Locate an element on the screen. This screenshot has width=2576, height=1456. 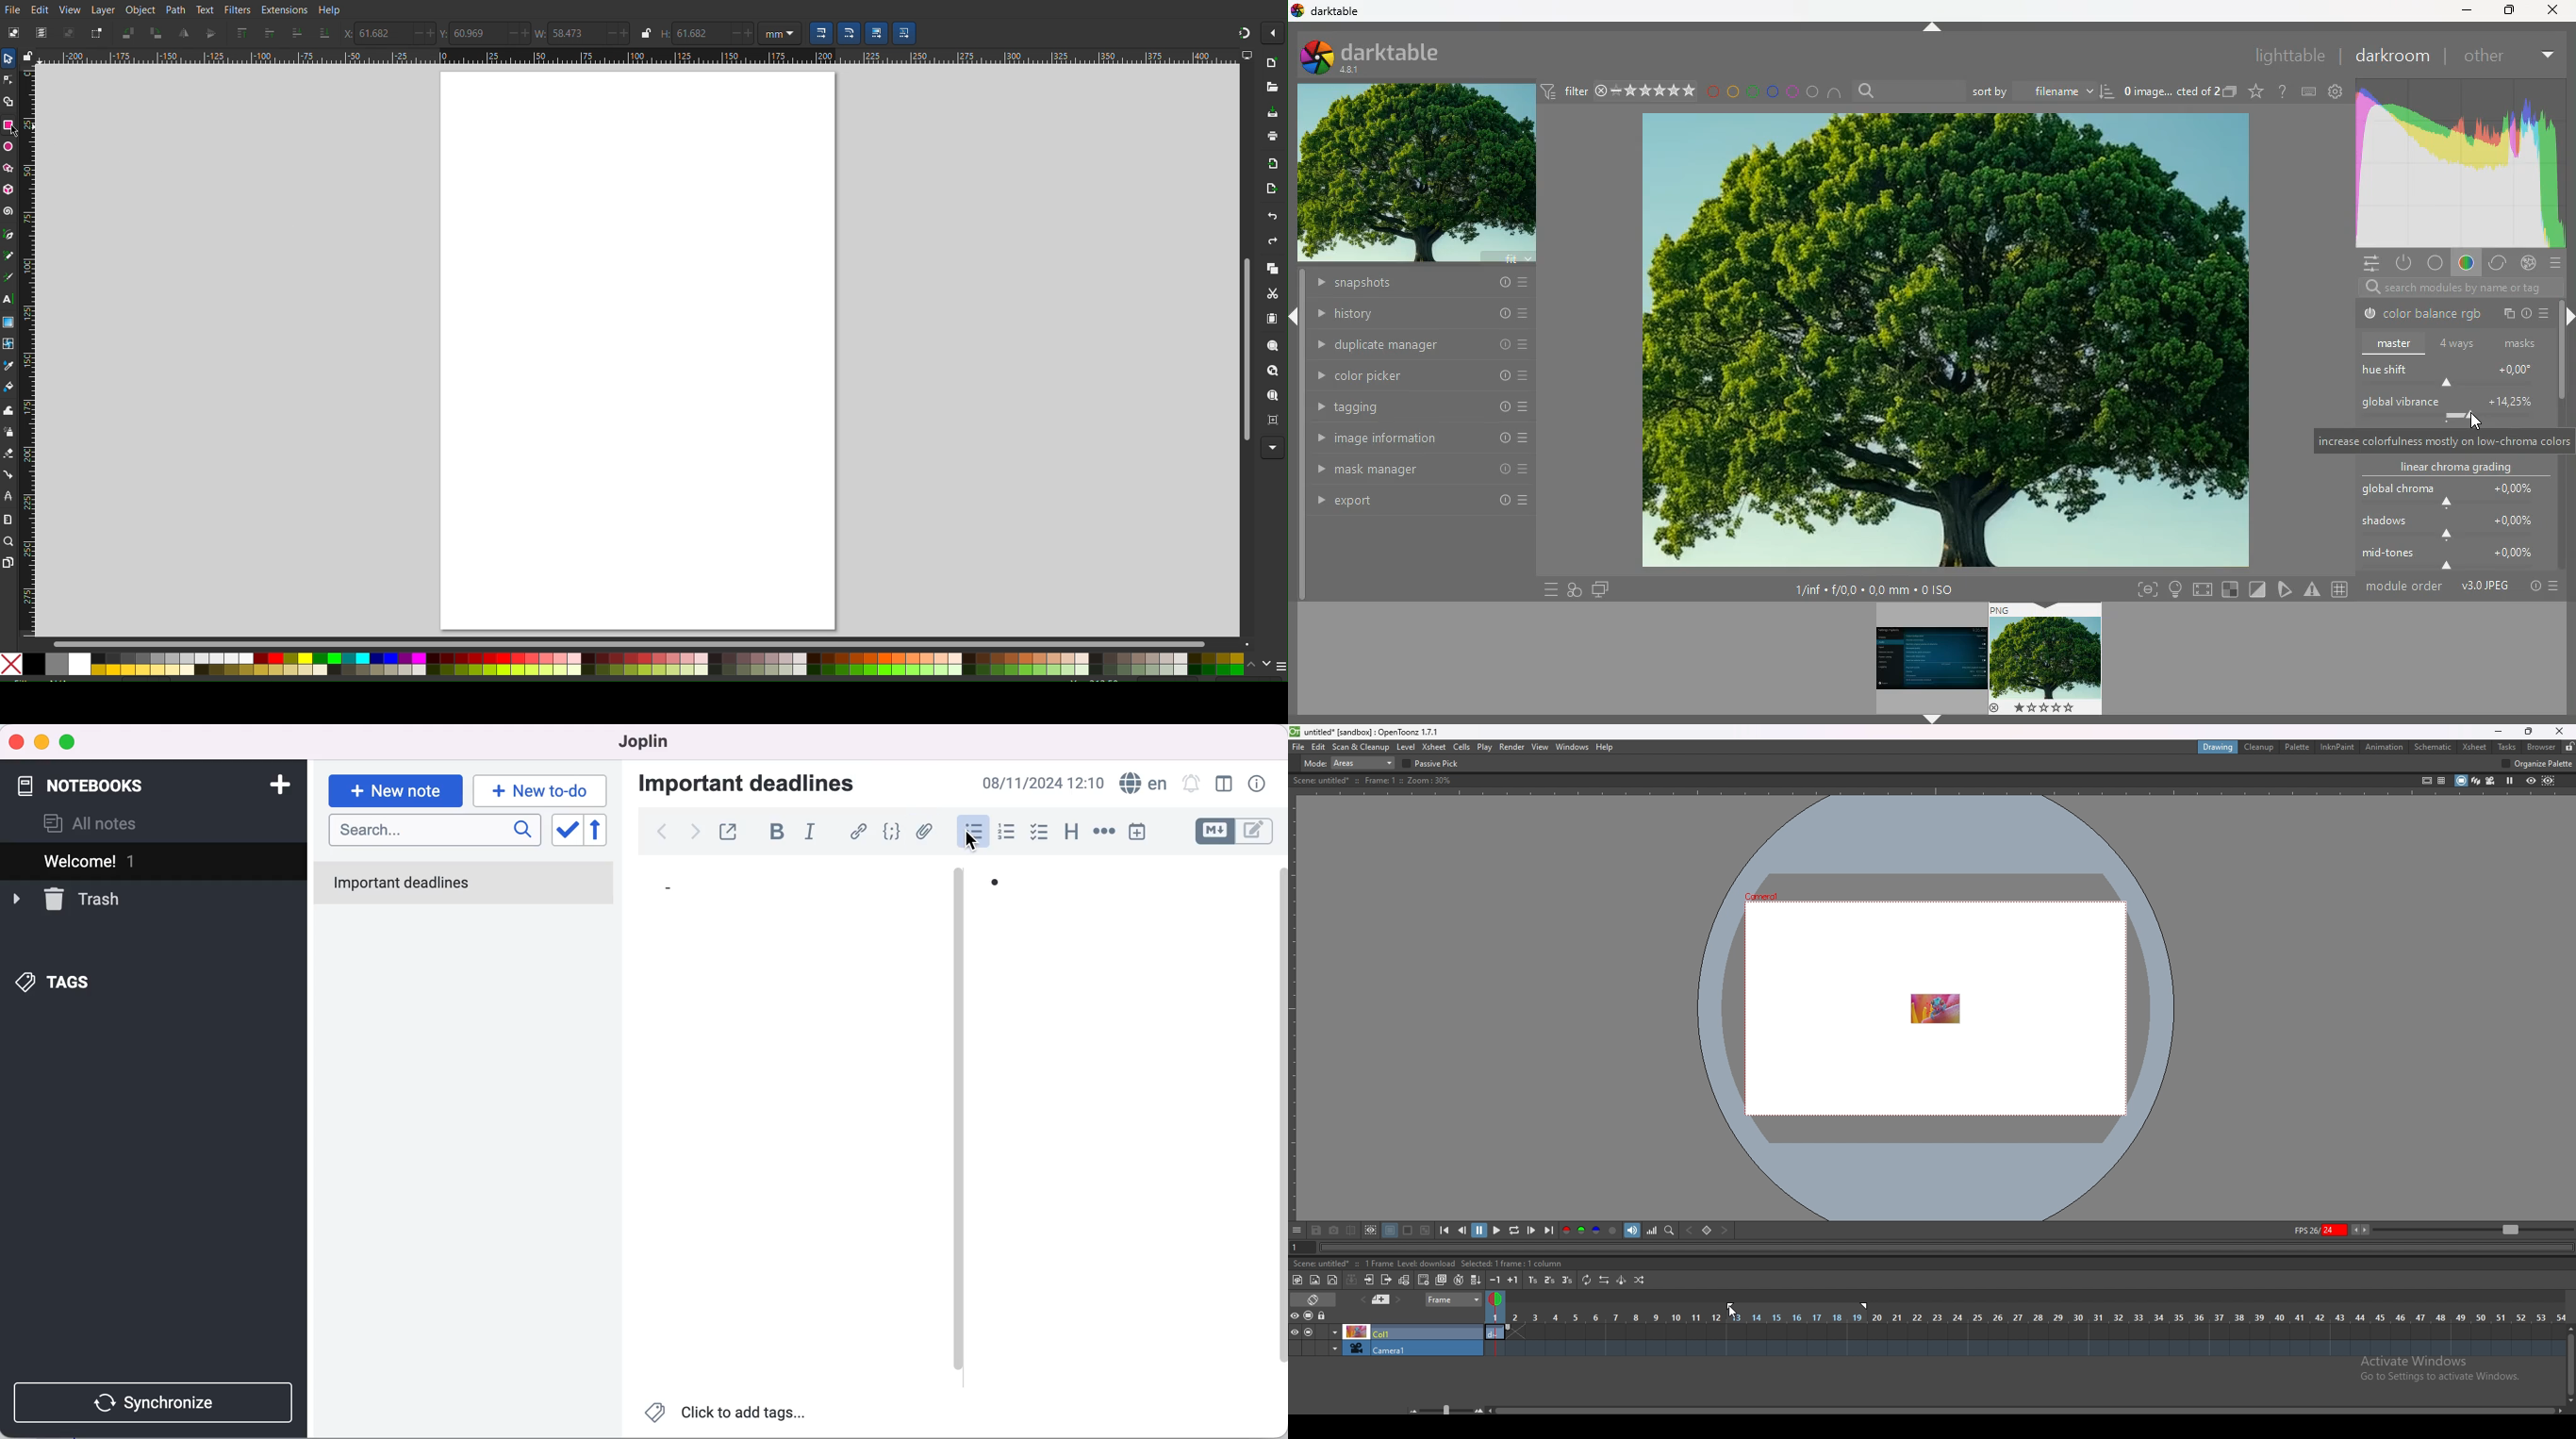
add notebook is located at coordinates (278, 783).